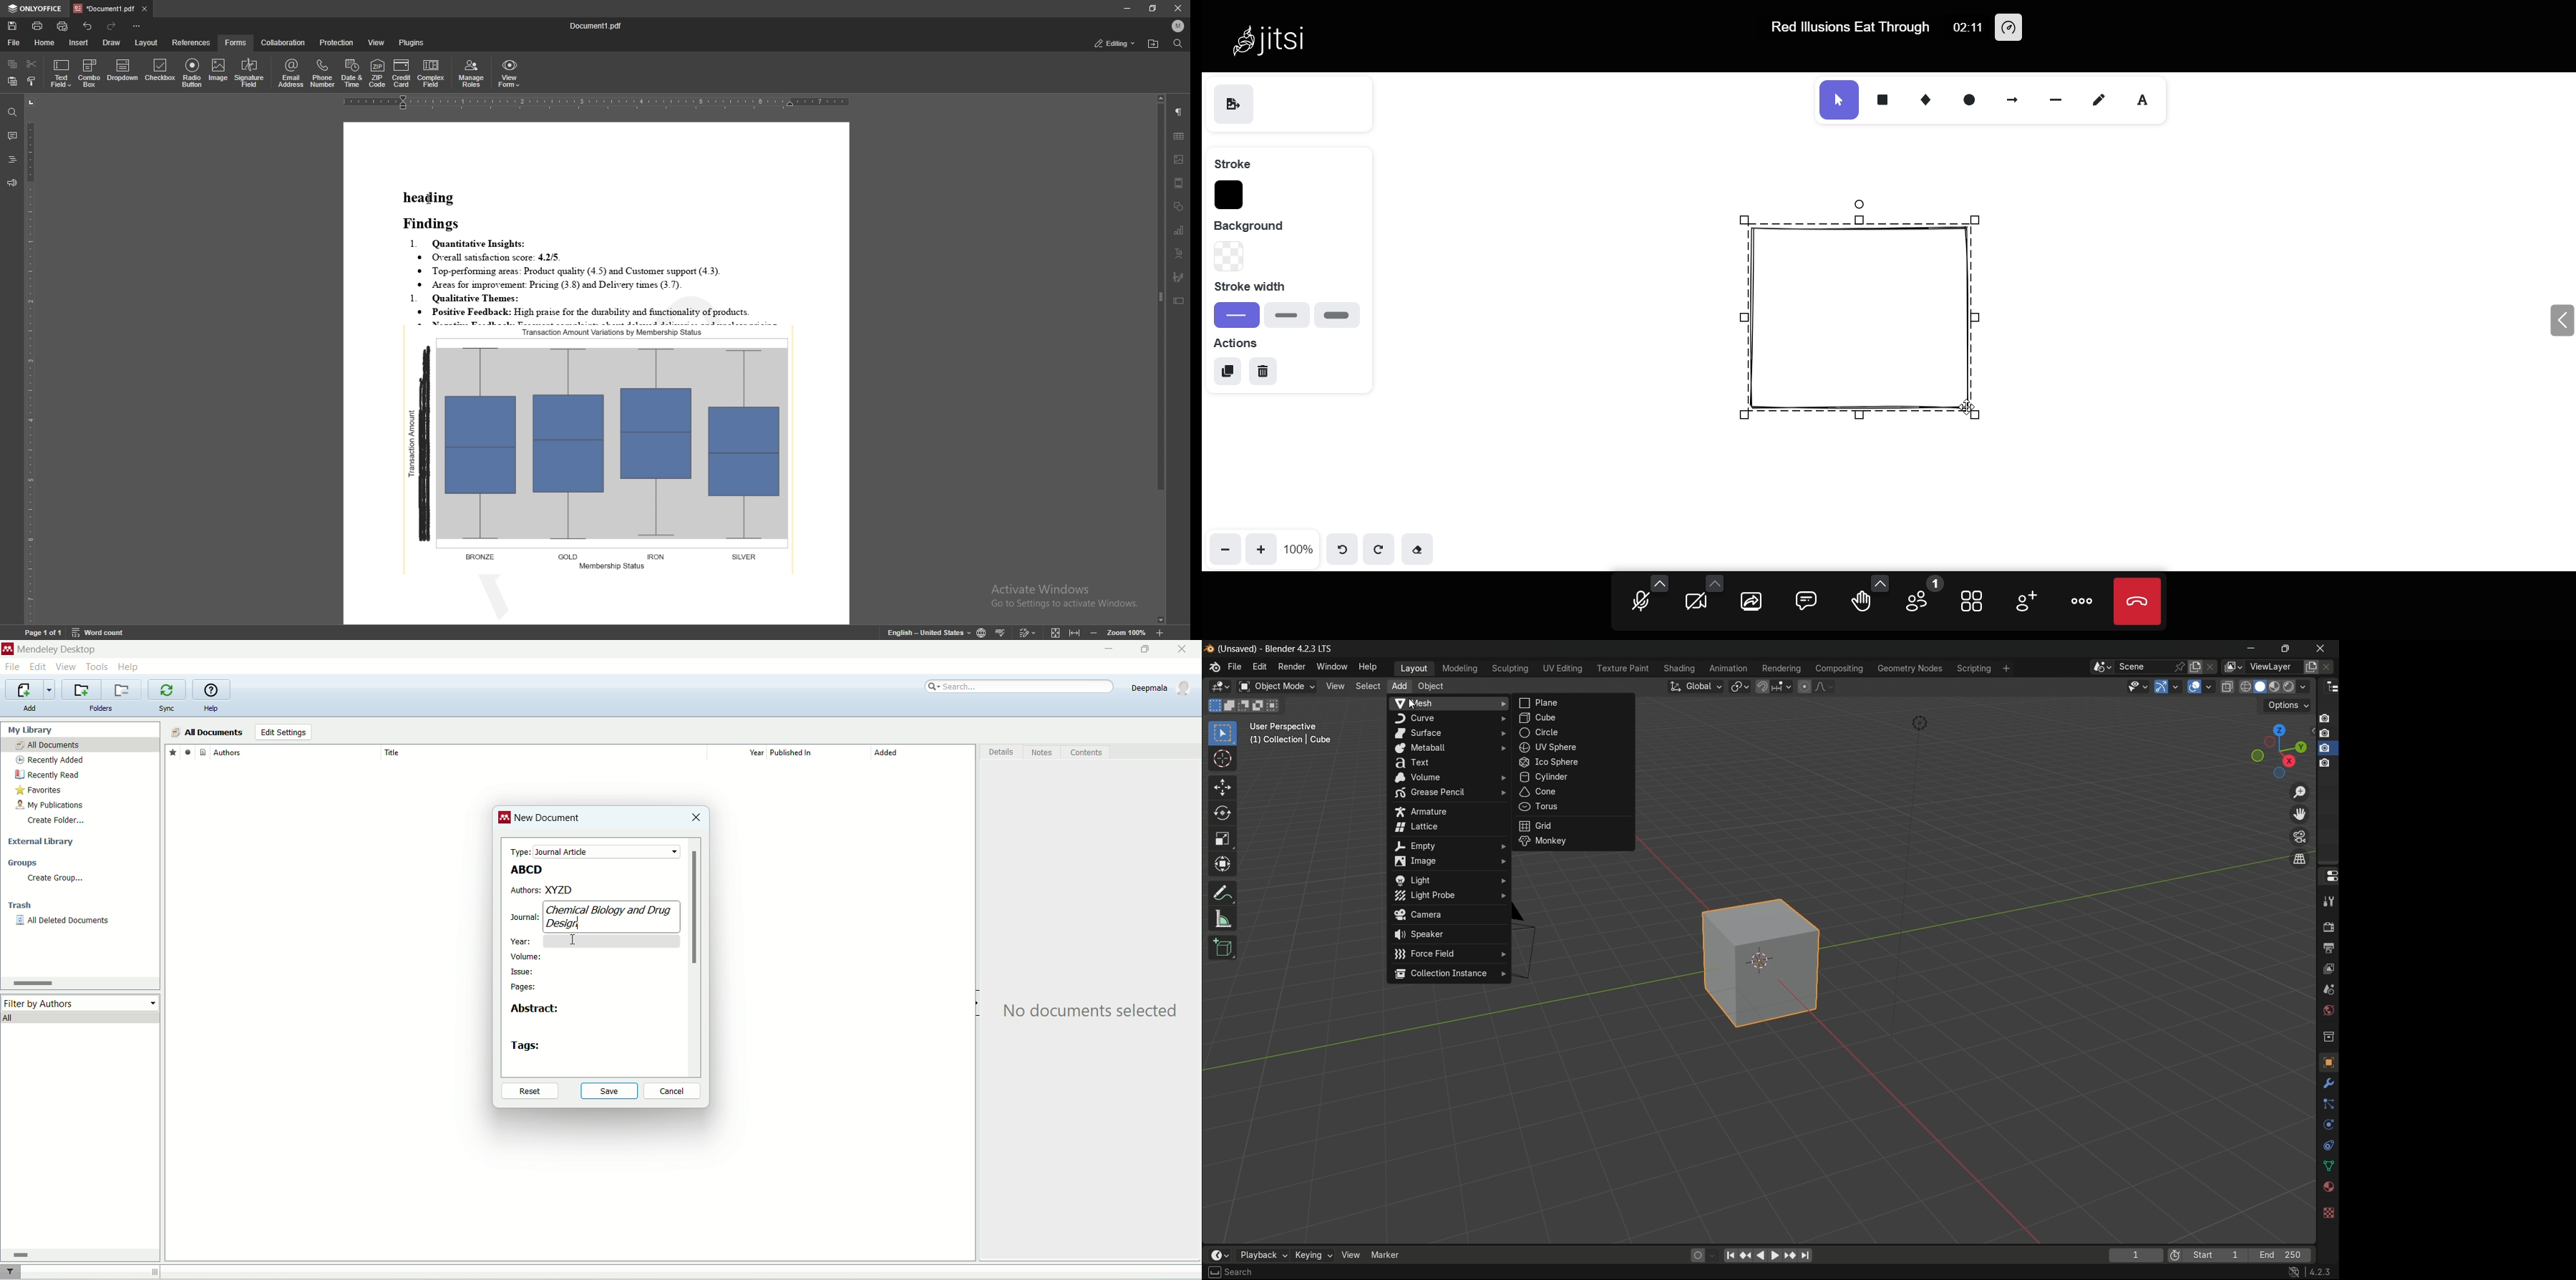 The width and height of the screenshot is (2576, 1288). What do you see at coordinates (101, 709) in the screenshot?
I see `folders` at bounding box center [101, 709].